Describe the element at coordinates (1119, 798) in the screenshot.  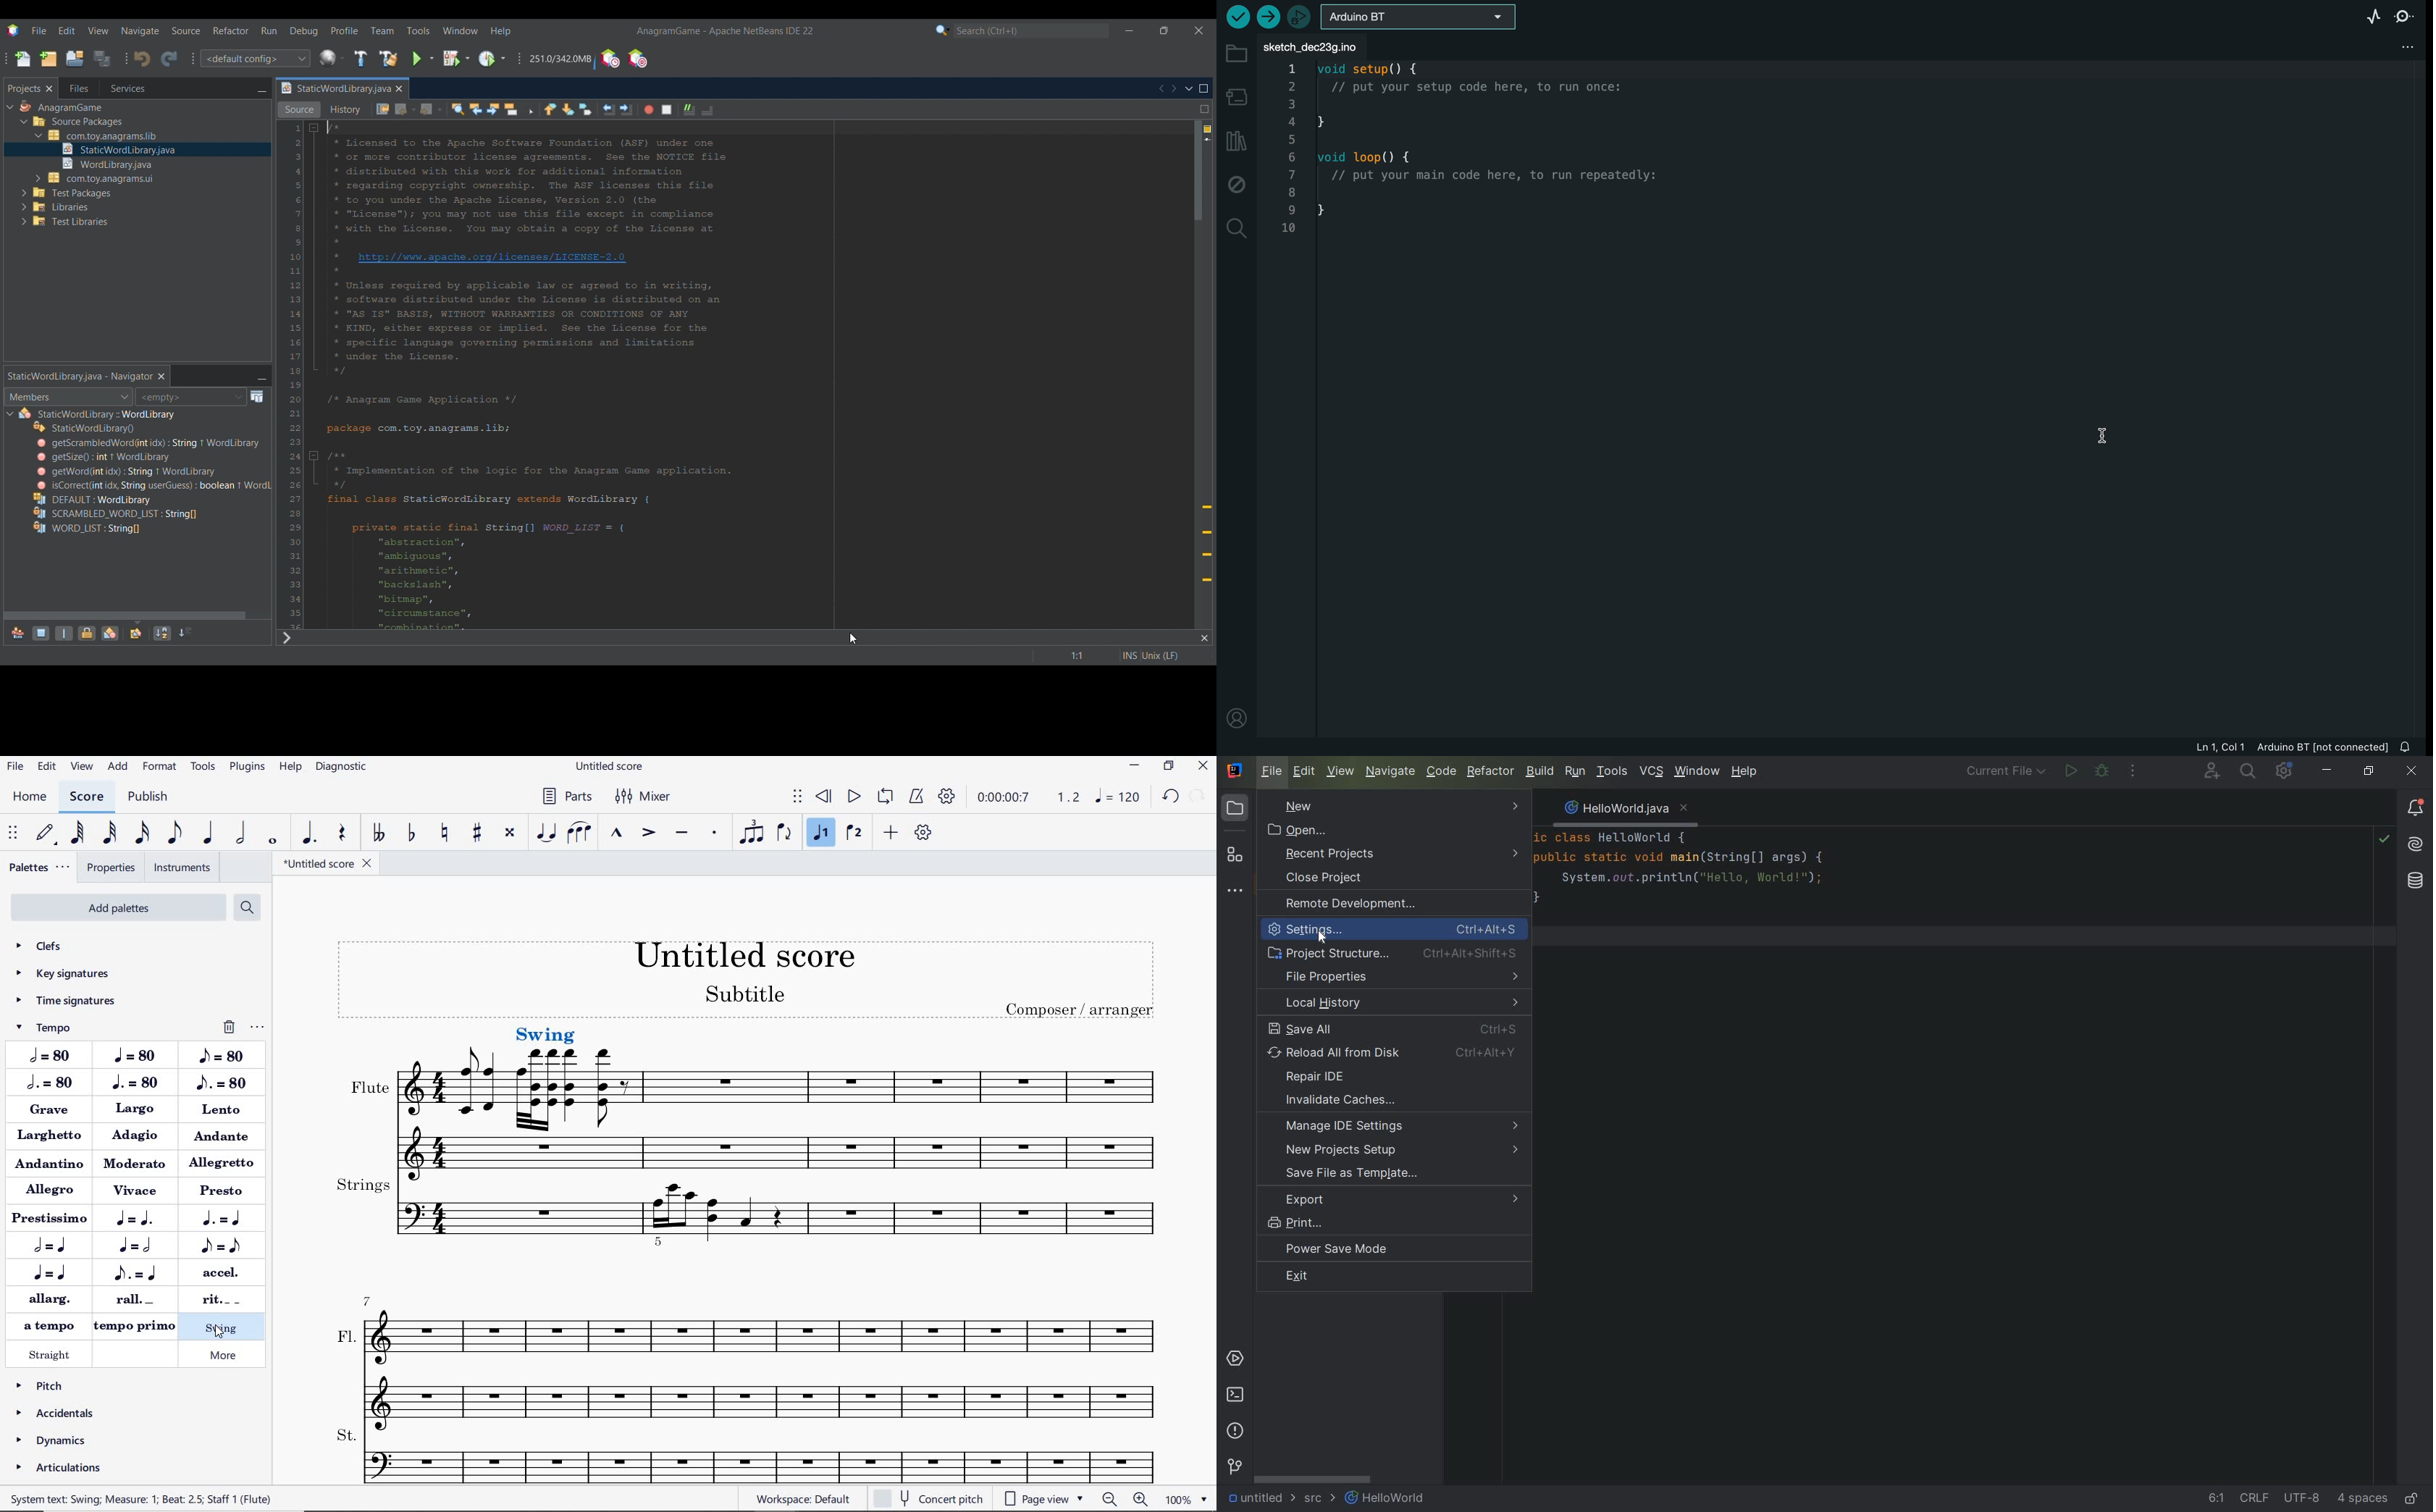
I see `note` at that location.